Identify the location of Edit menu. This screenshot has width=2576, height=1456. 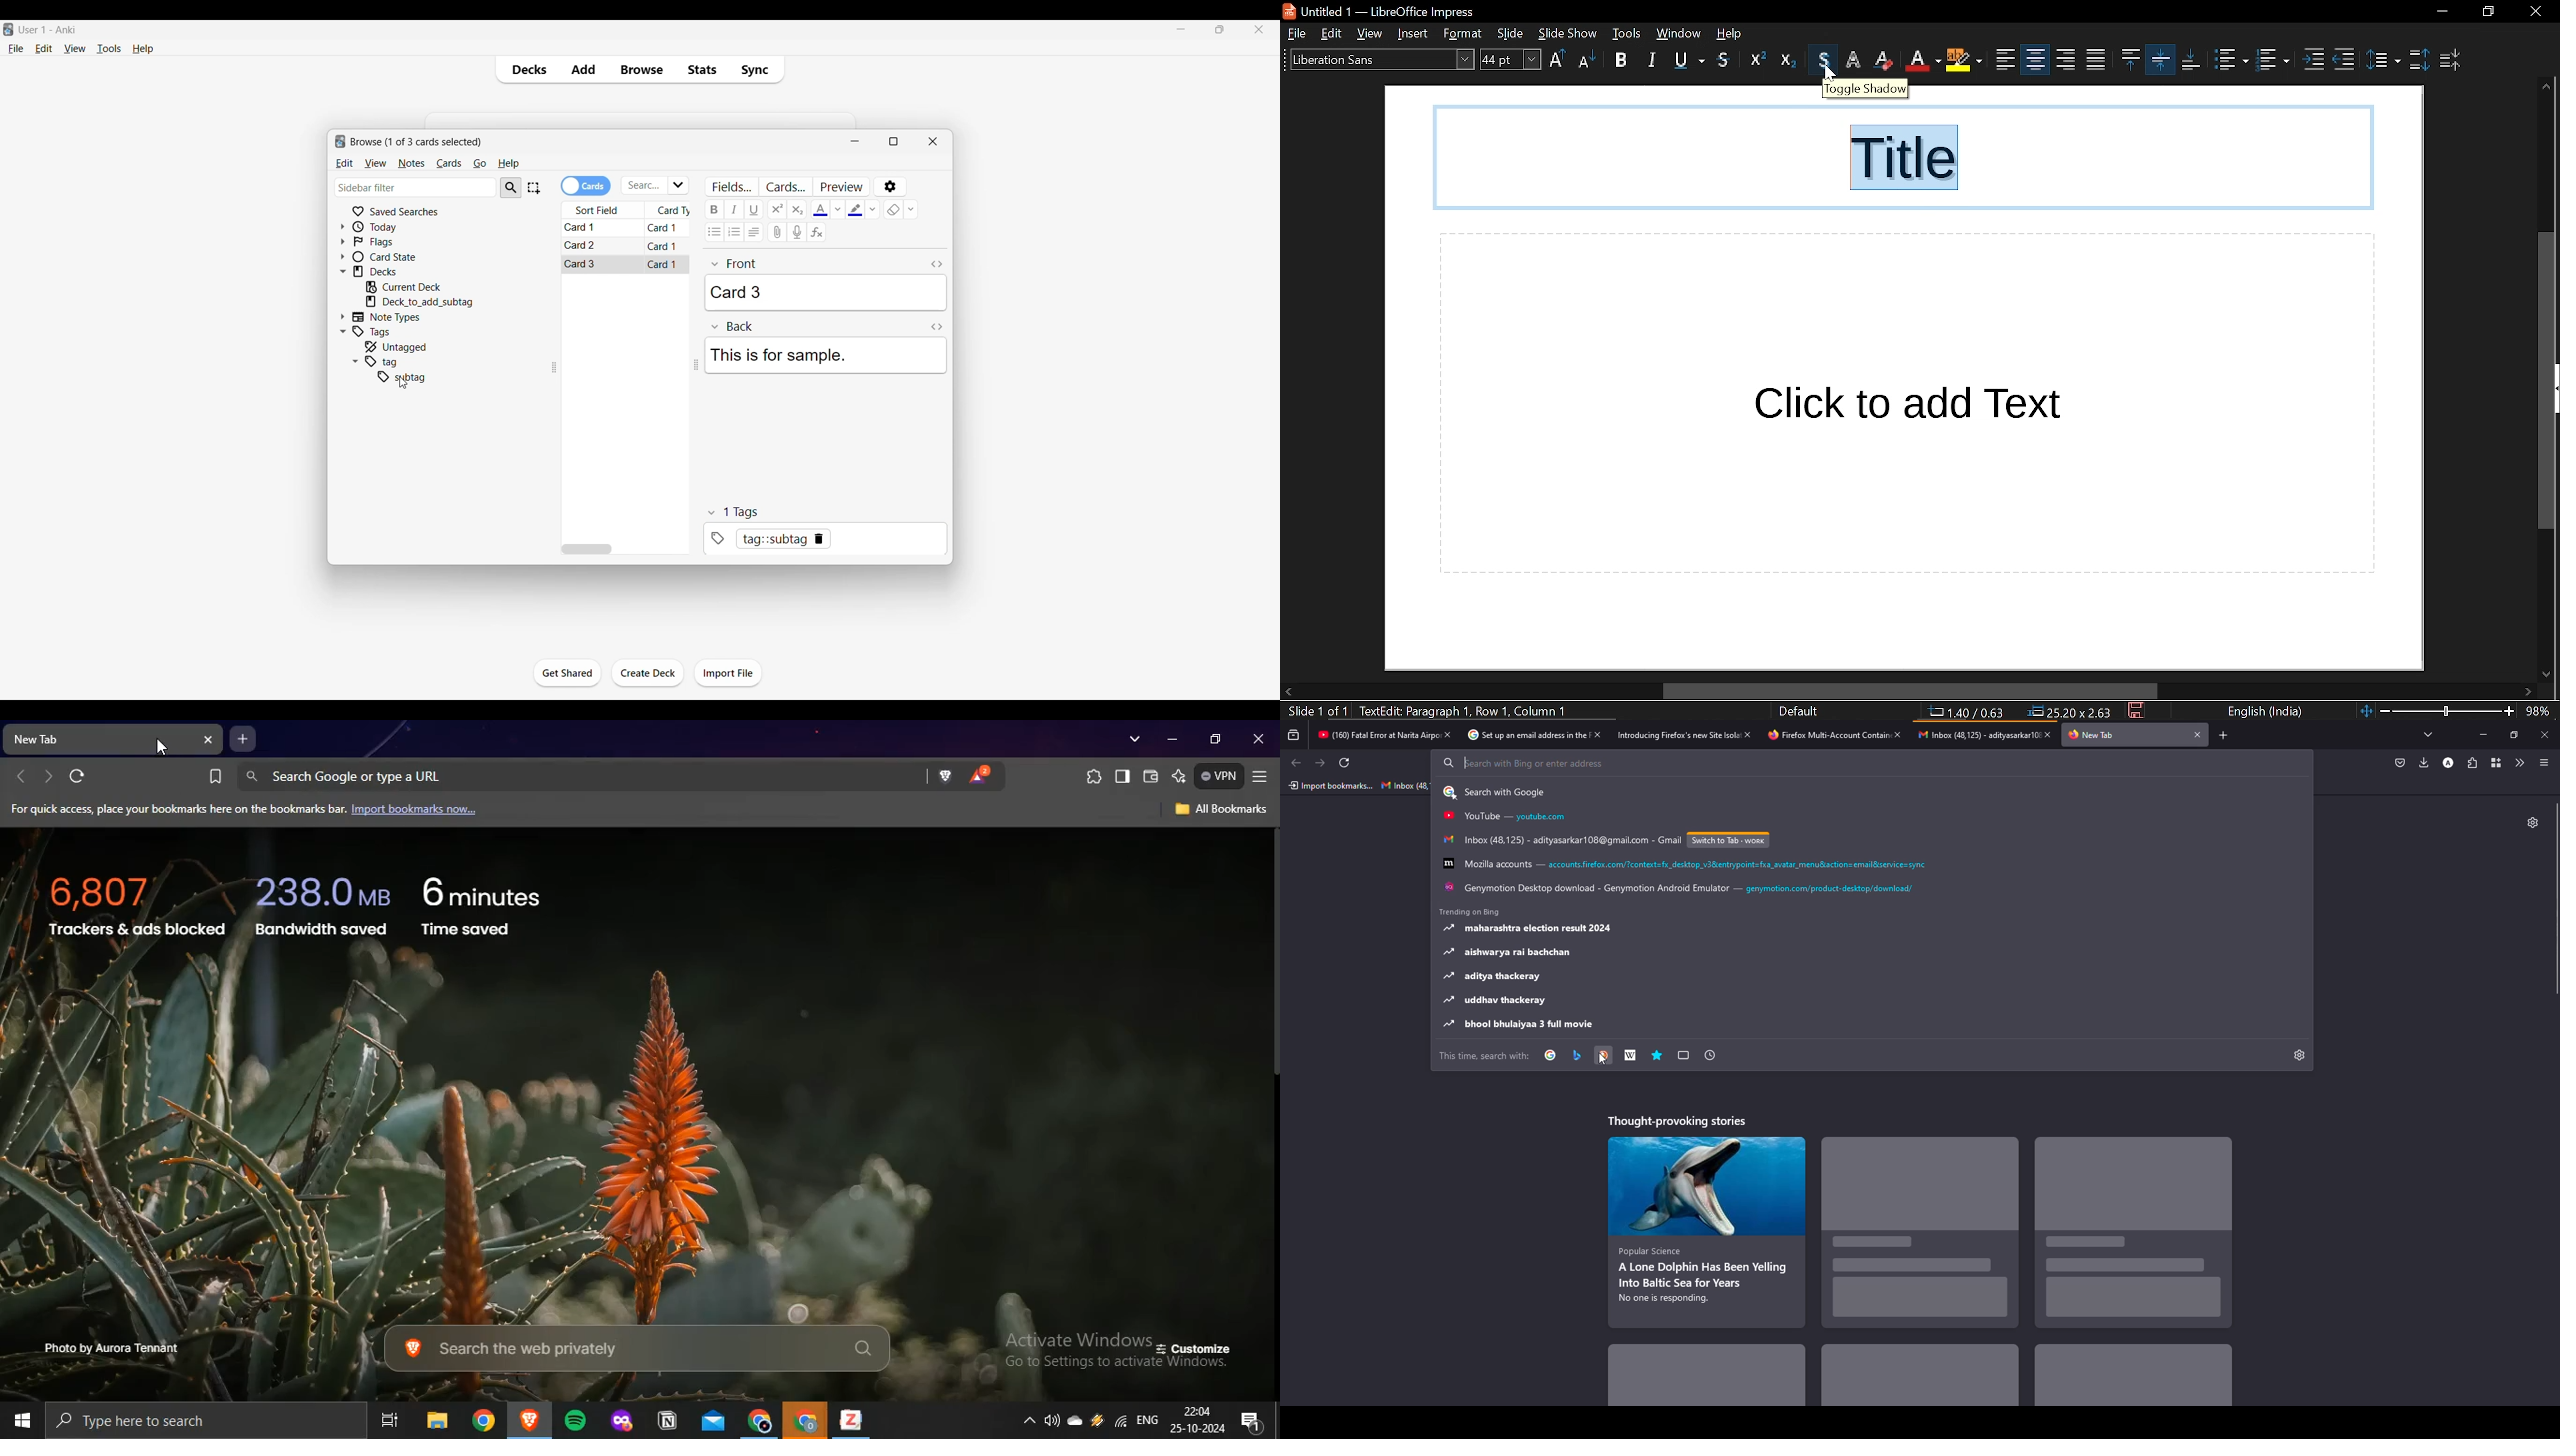
(44, 48).